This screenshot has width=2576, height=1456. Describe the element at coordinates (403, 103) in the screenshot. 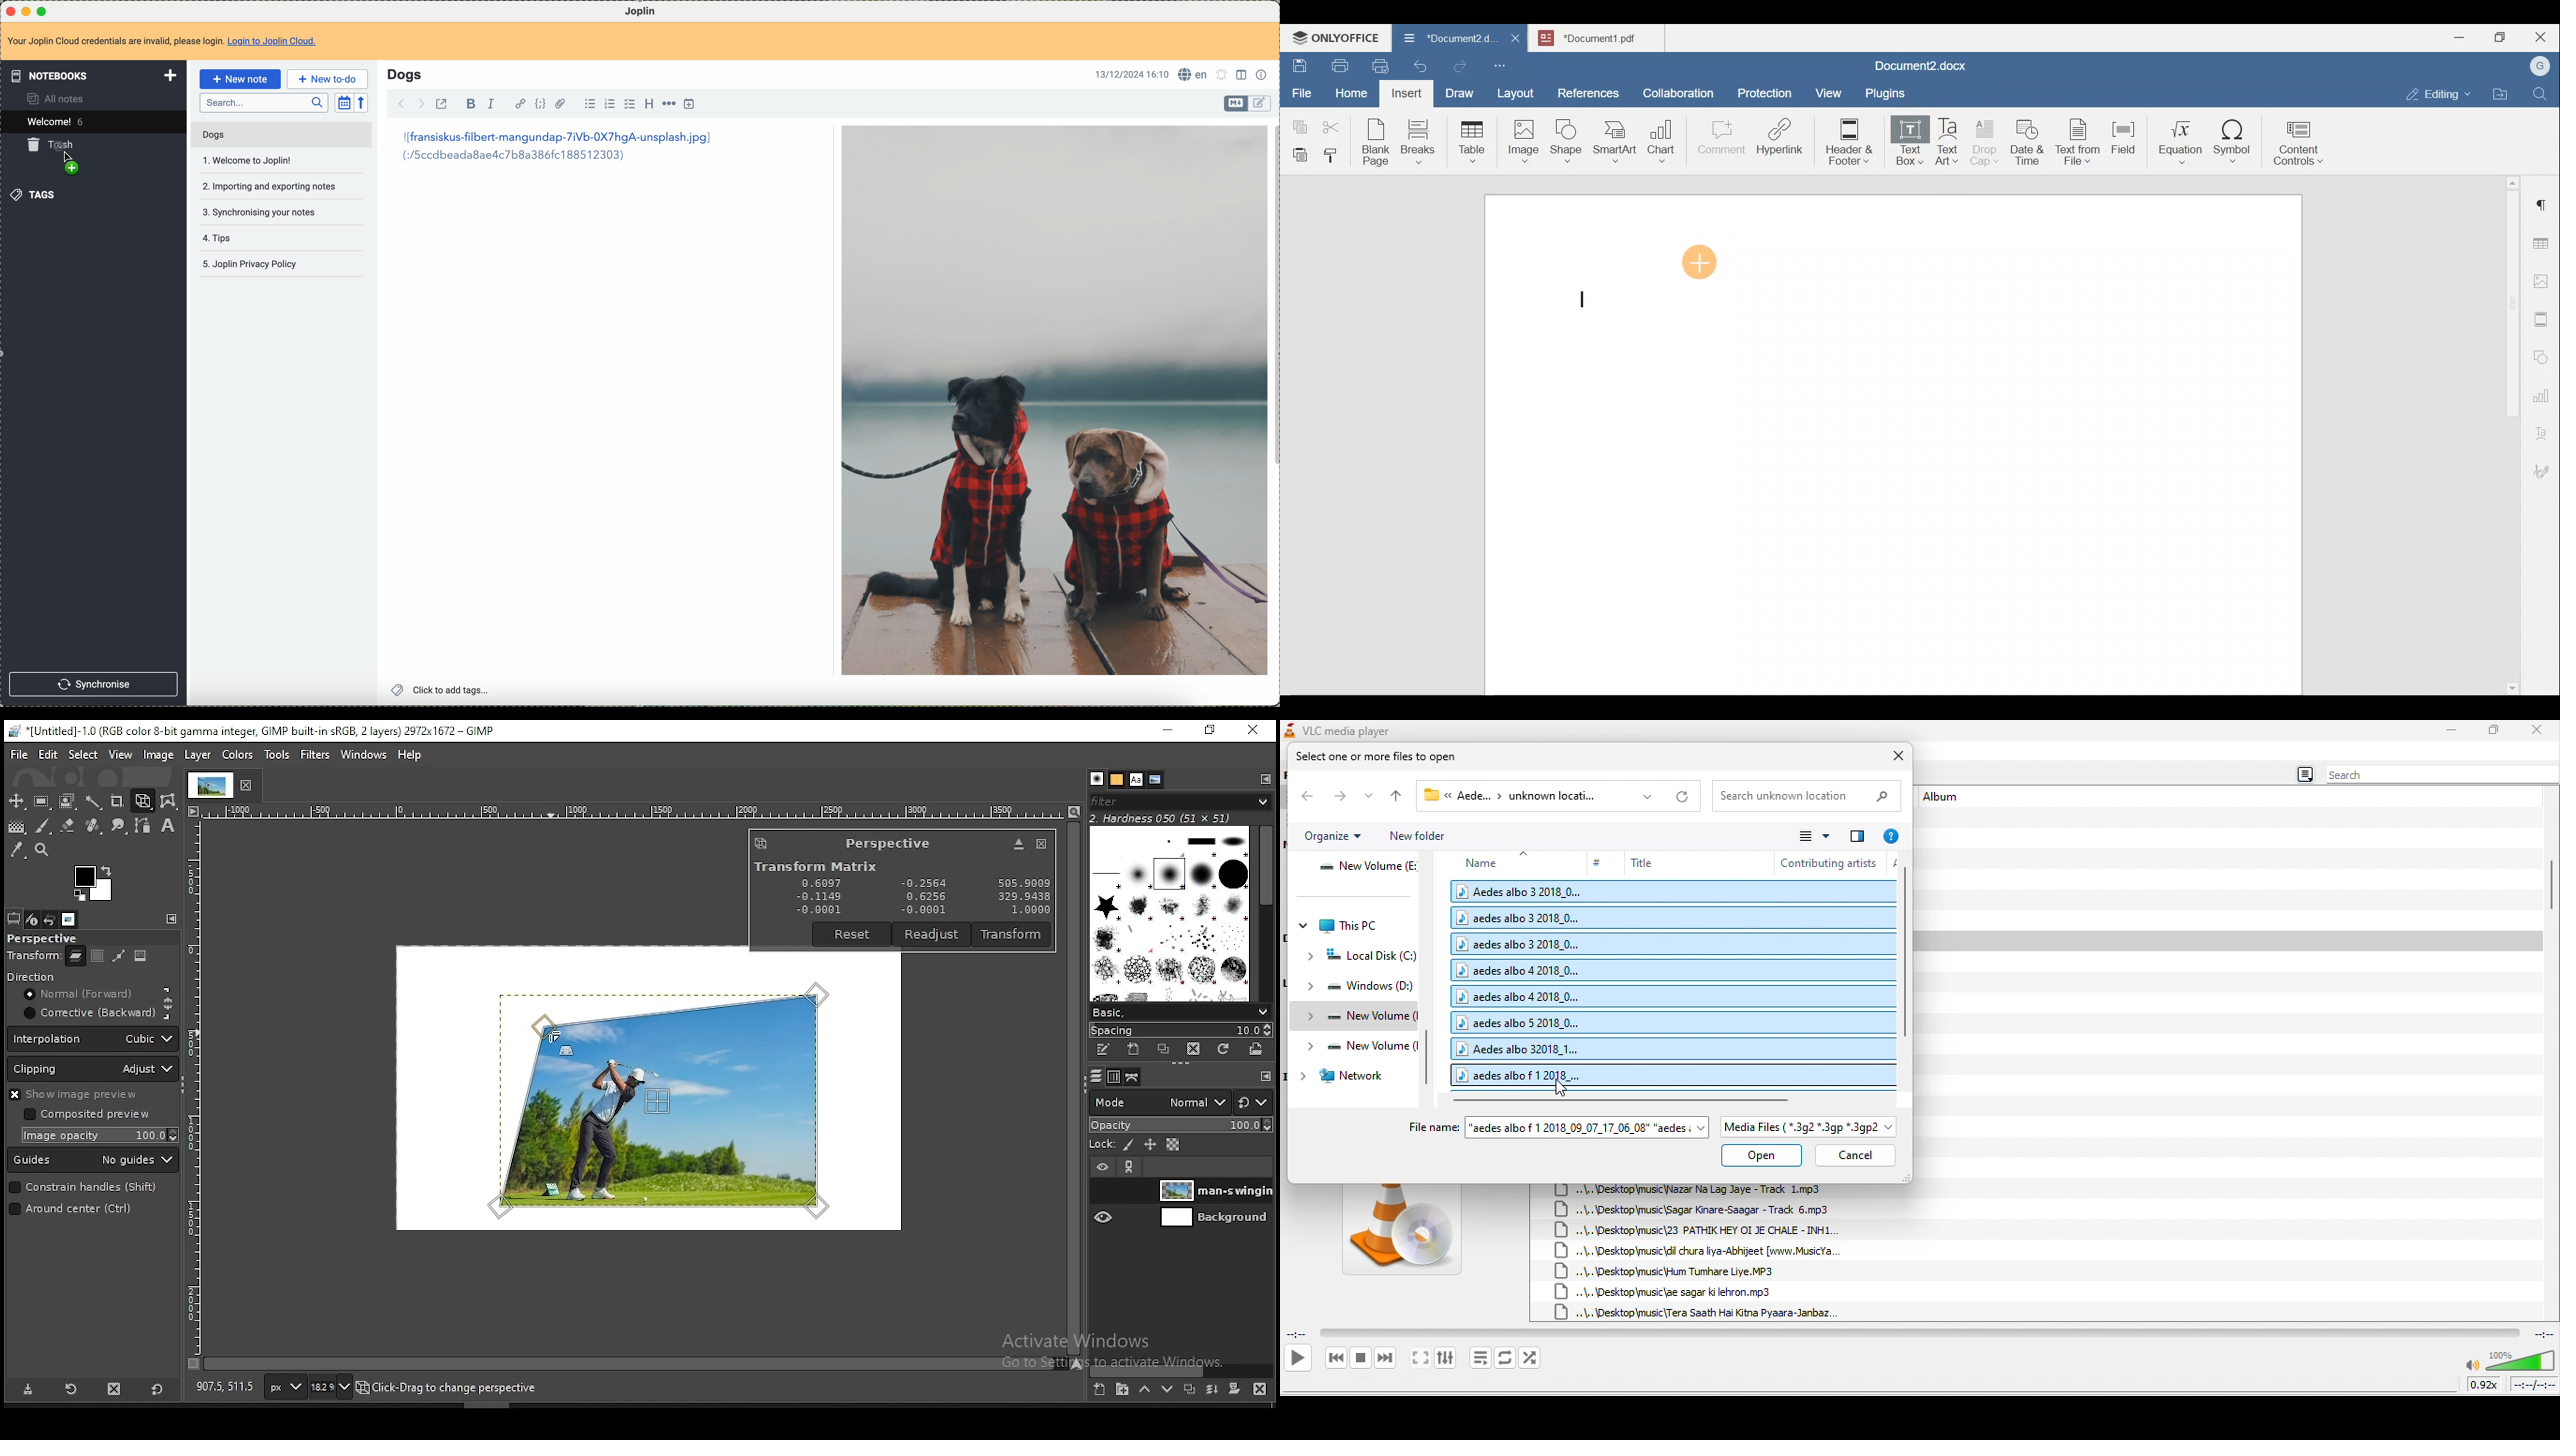

I see `back` at that location.